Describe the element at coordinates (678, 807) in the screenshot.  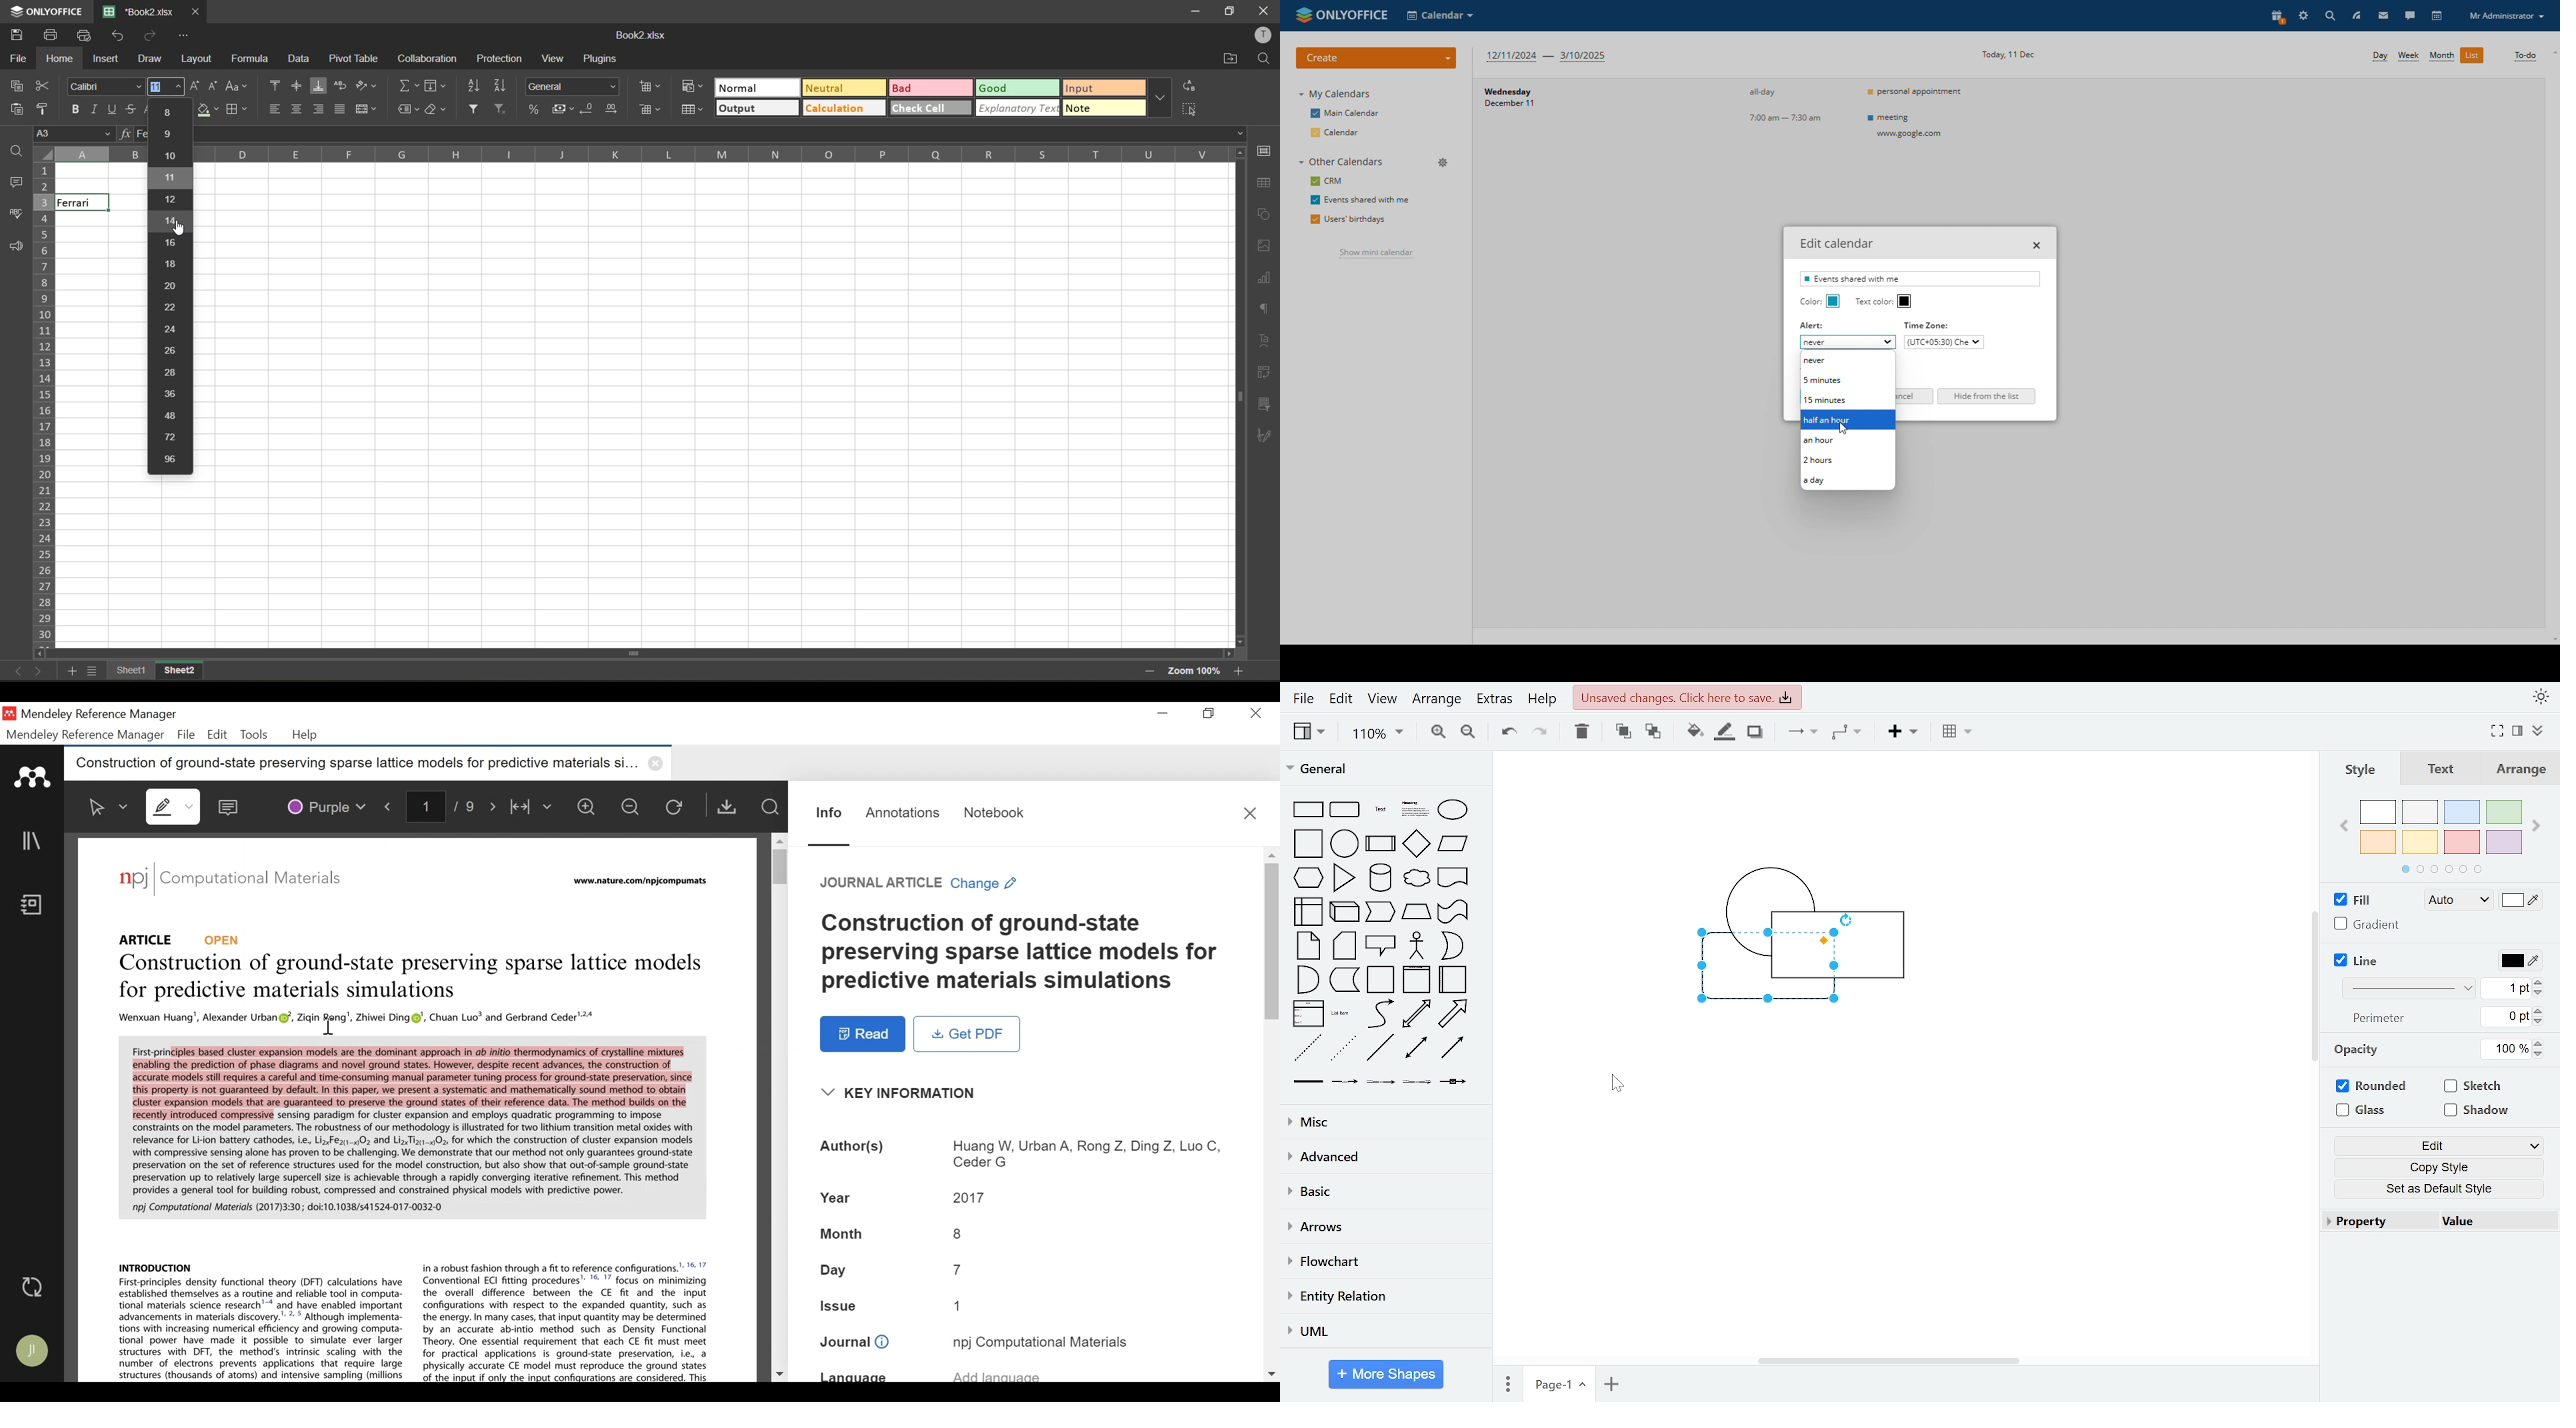
I see `Reload` at that location.